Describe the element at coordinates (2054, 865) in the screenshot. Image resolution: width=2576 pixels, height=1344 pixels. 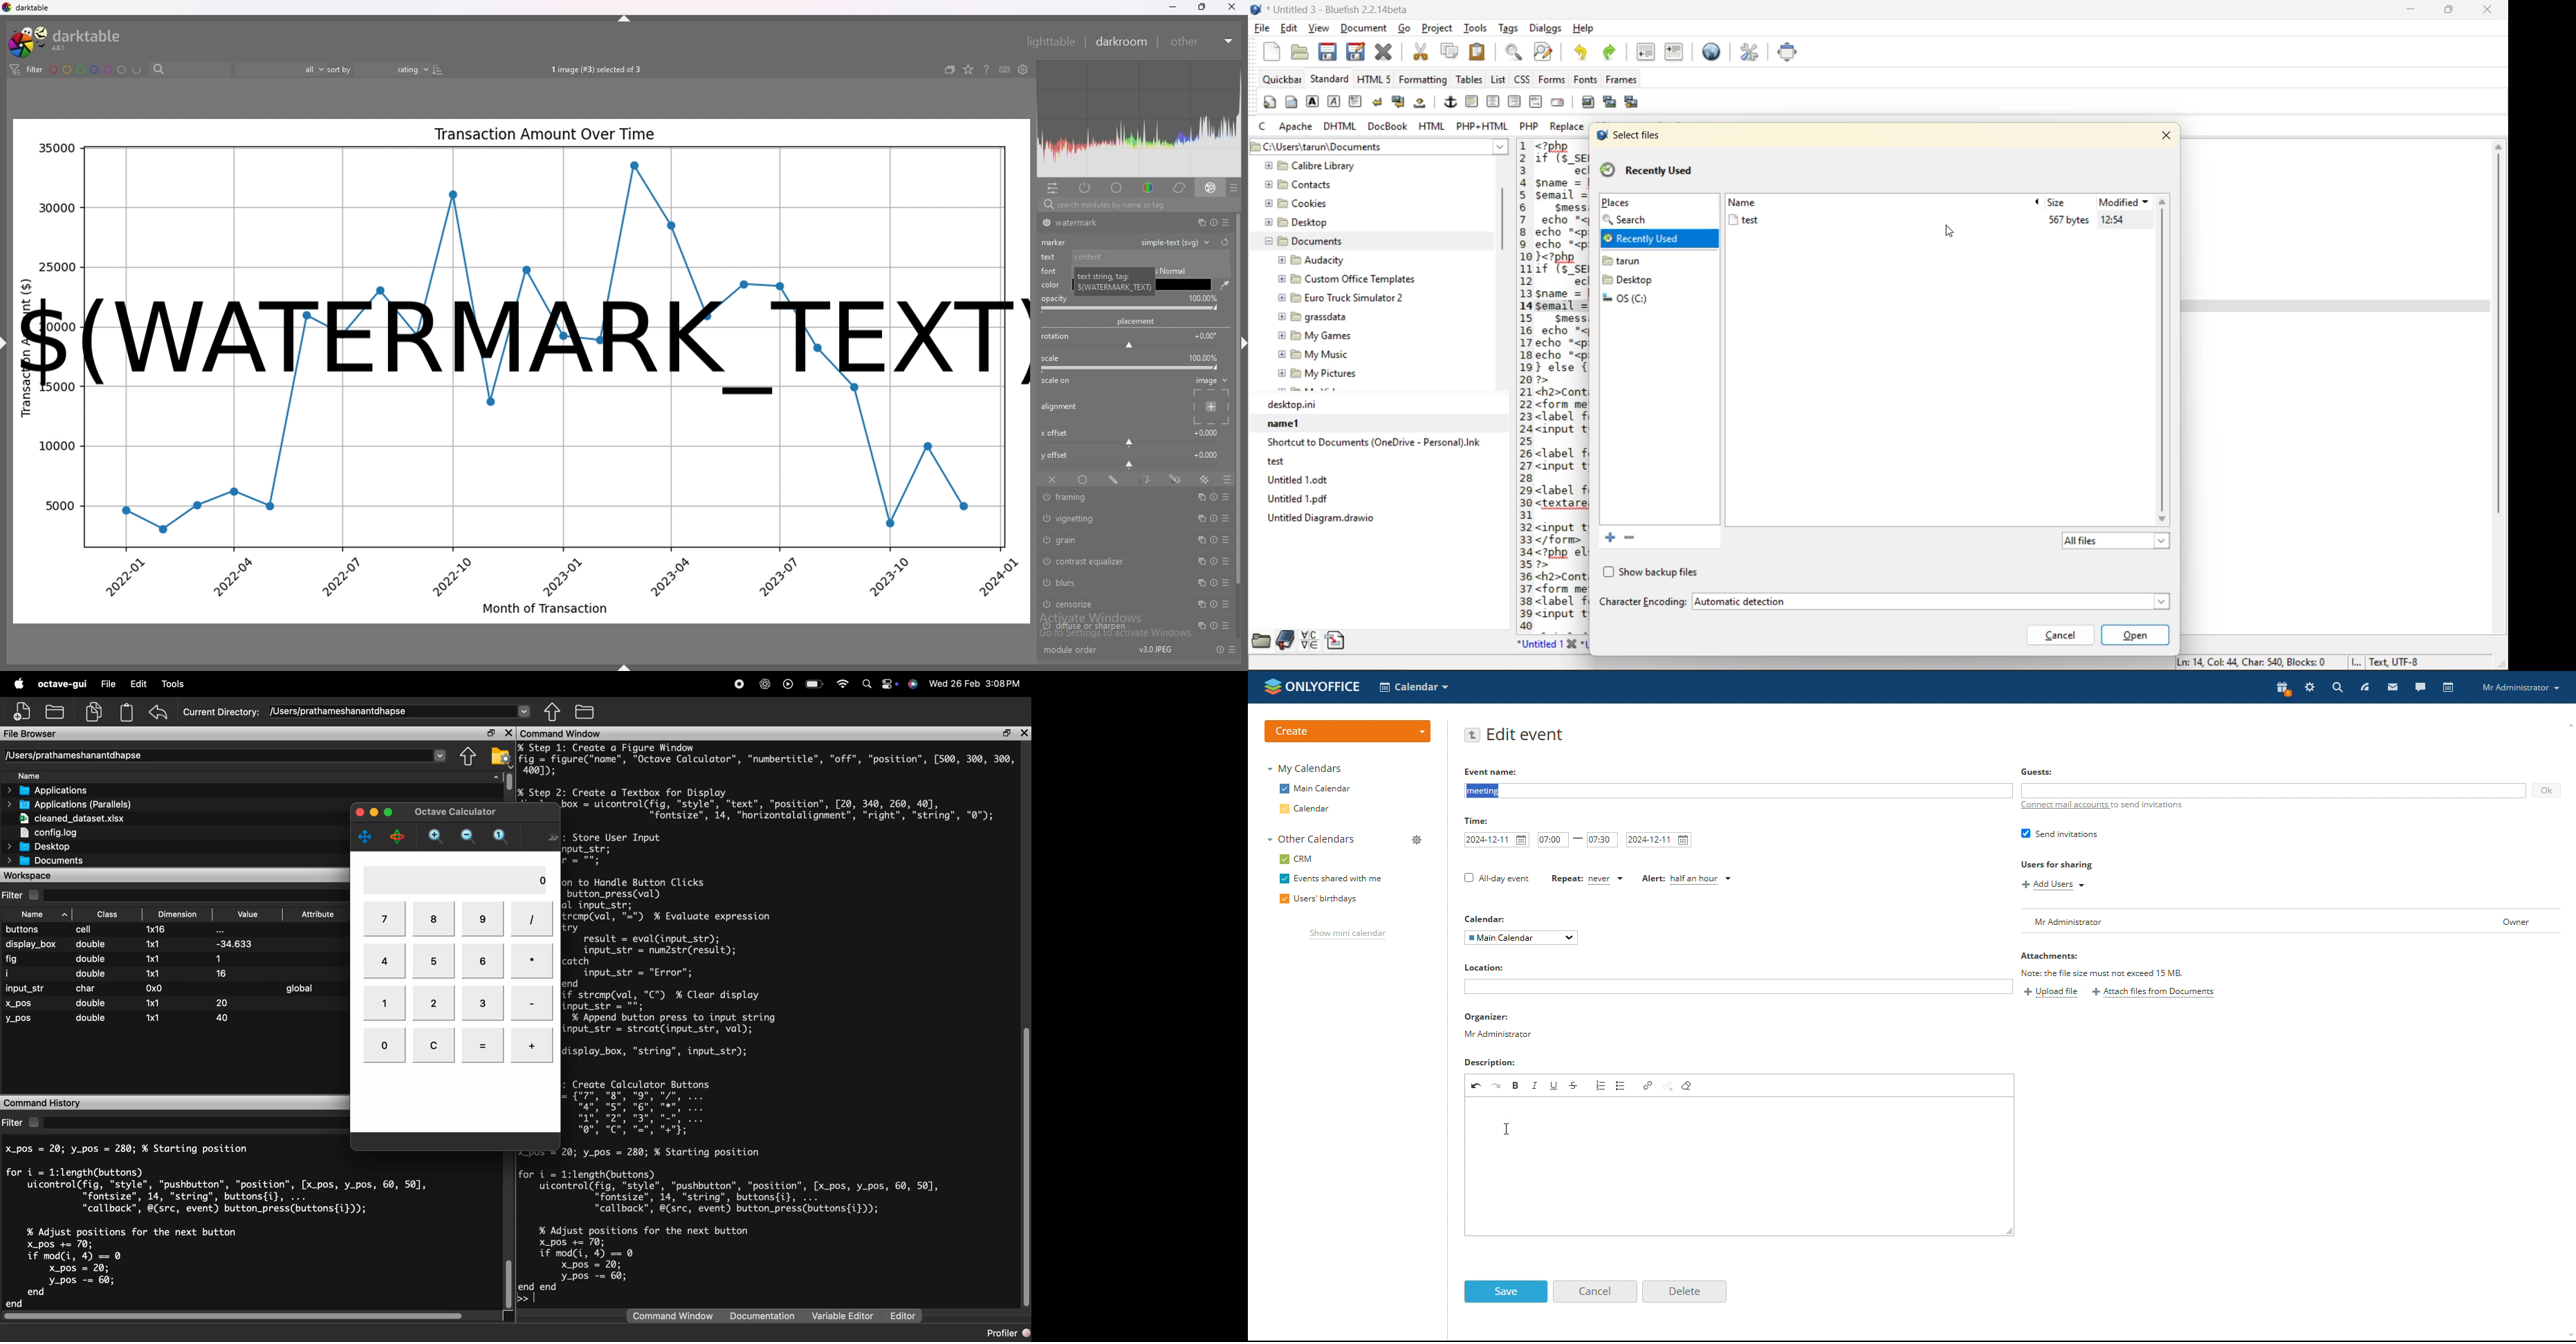
I see `Users for sharing` at that location.